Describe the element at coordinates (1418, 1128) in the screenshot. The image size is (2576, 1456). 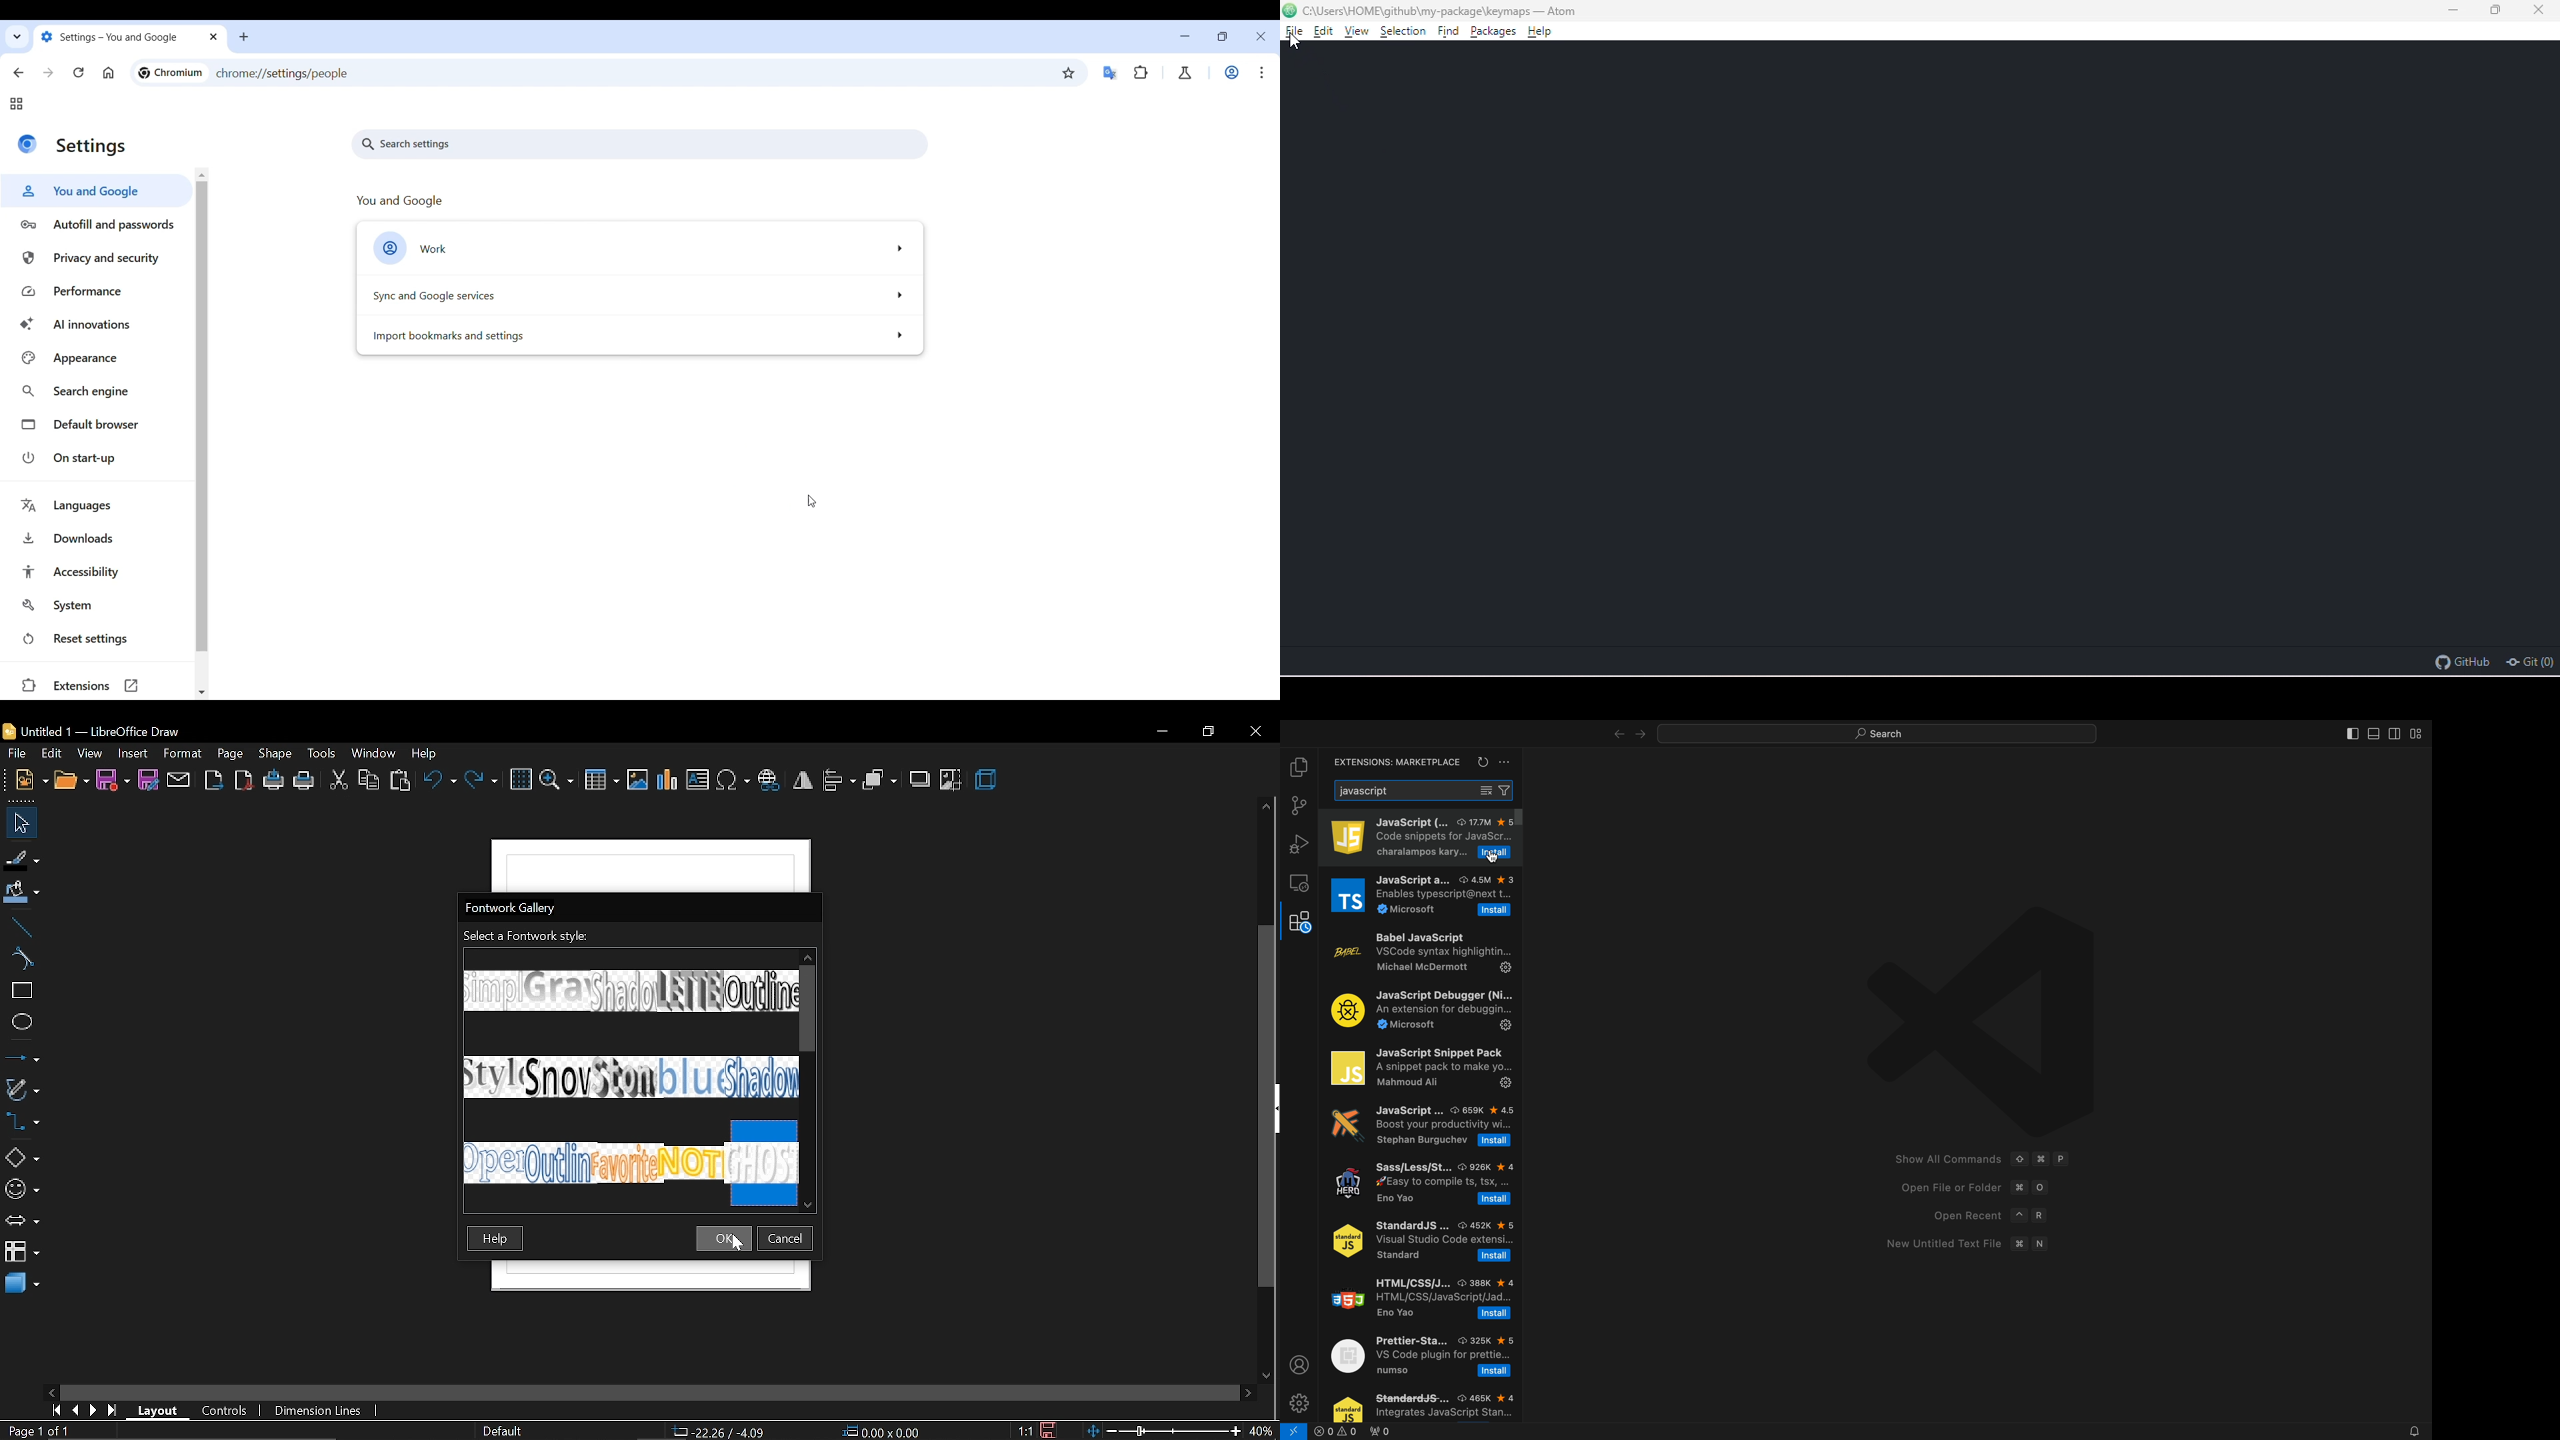
I see `JavaScript ... © 659K k 4.5
Boost your productivity wi...
Stephan Burguchev [Install` at that location.